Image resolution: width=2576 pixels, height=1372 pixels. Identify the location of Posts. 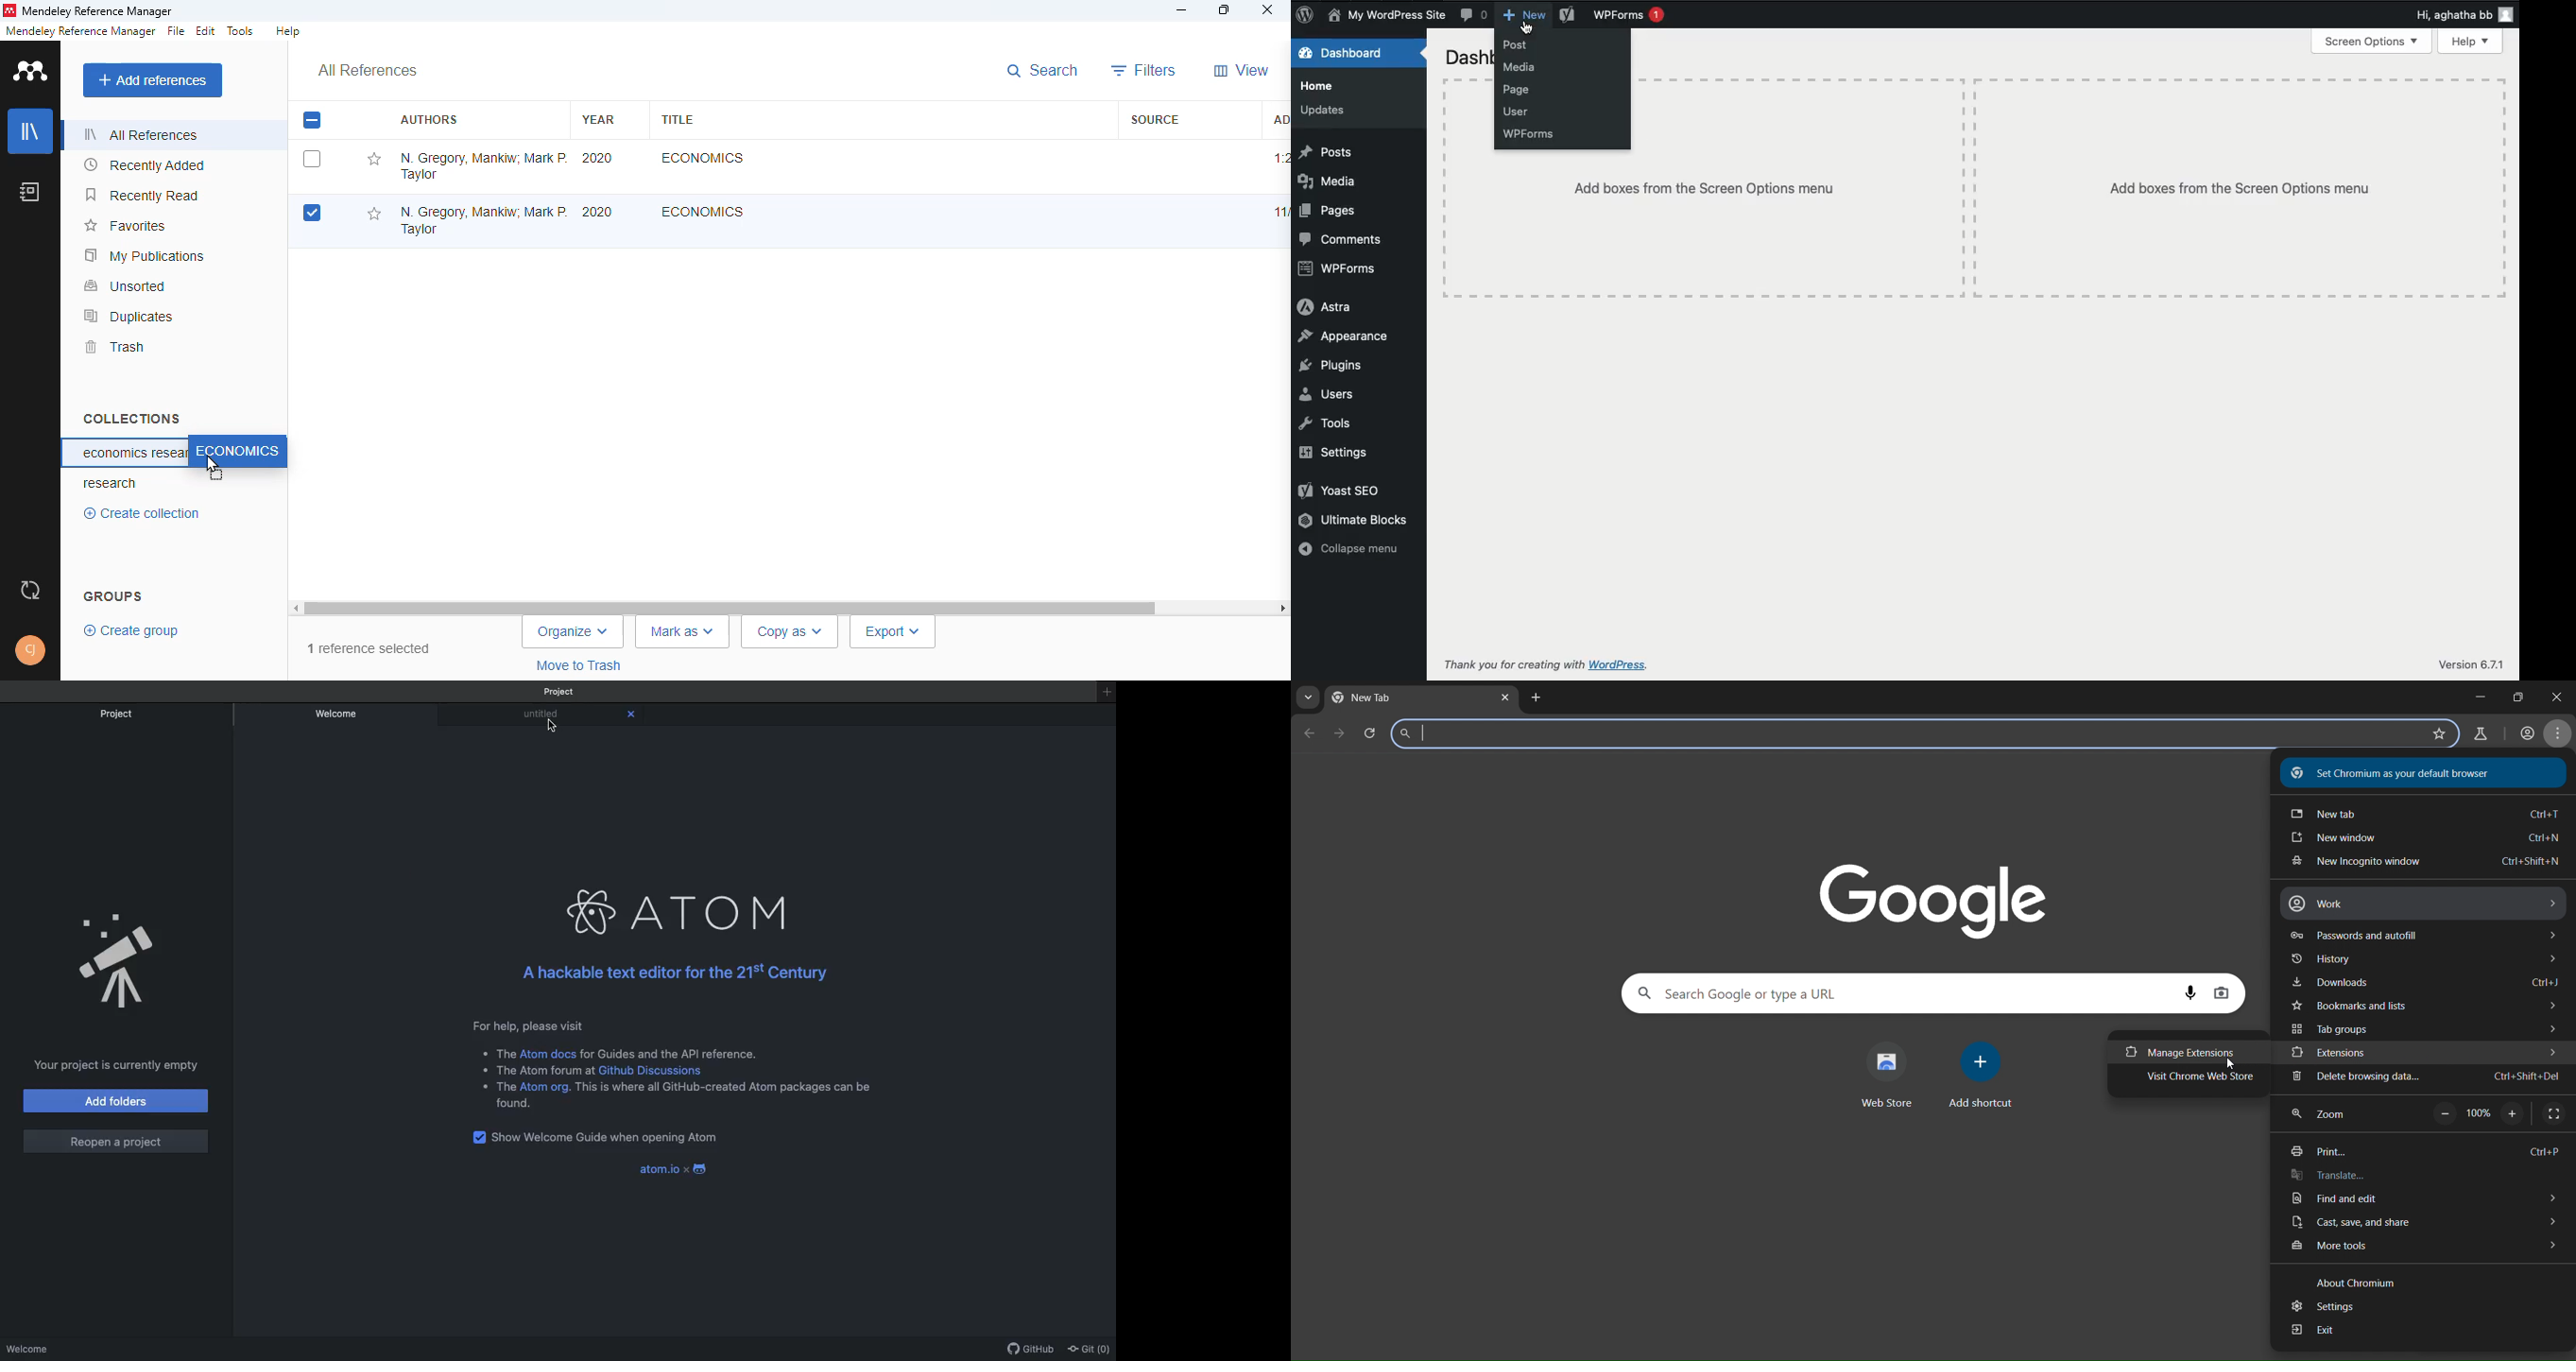
(1327, 153).